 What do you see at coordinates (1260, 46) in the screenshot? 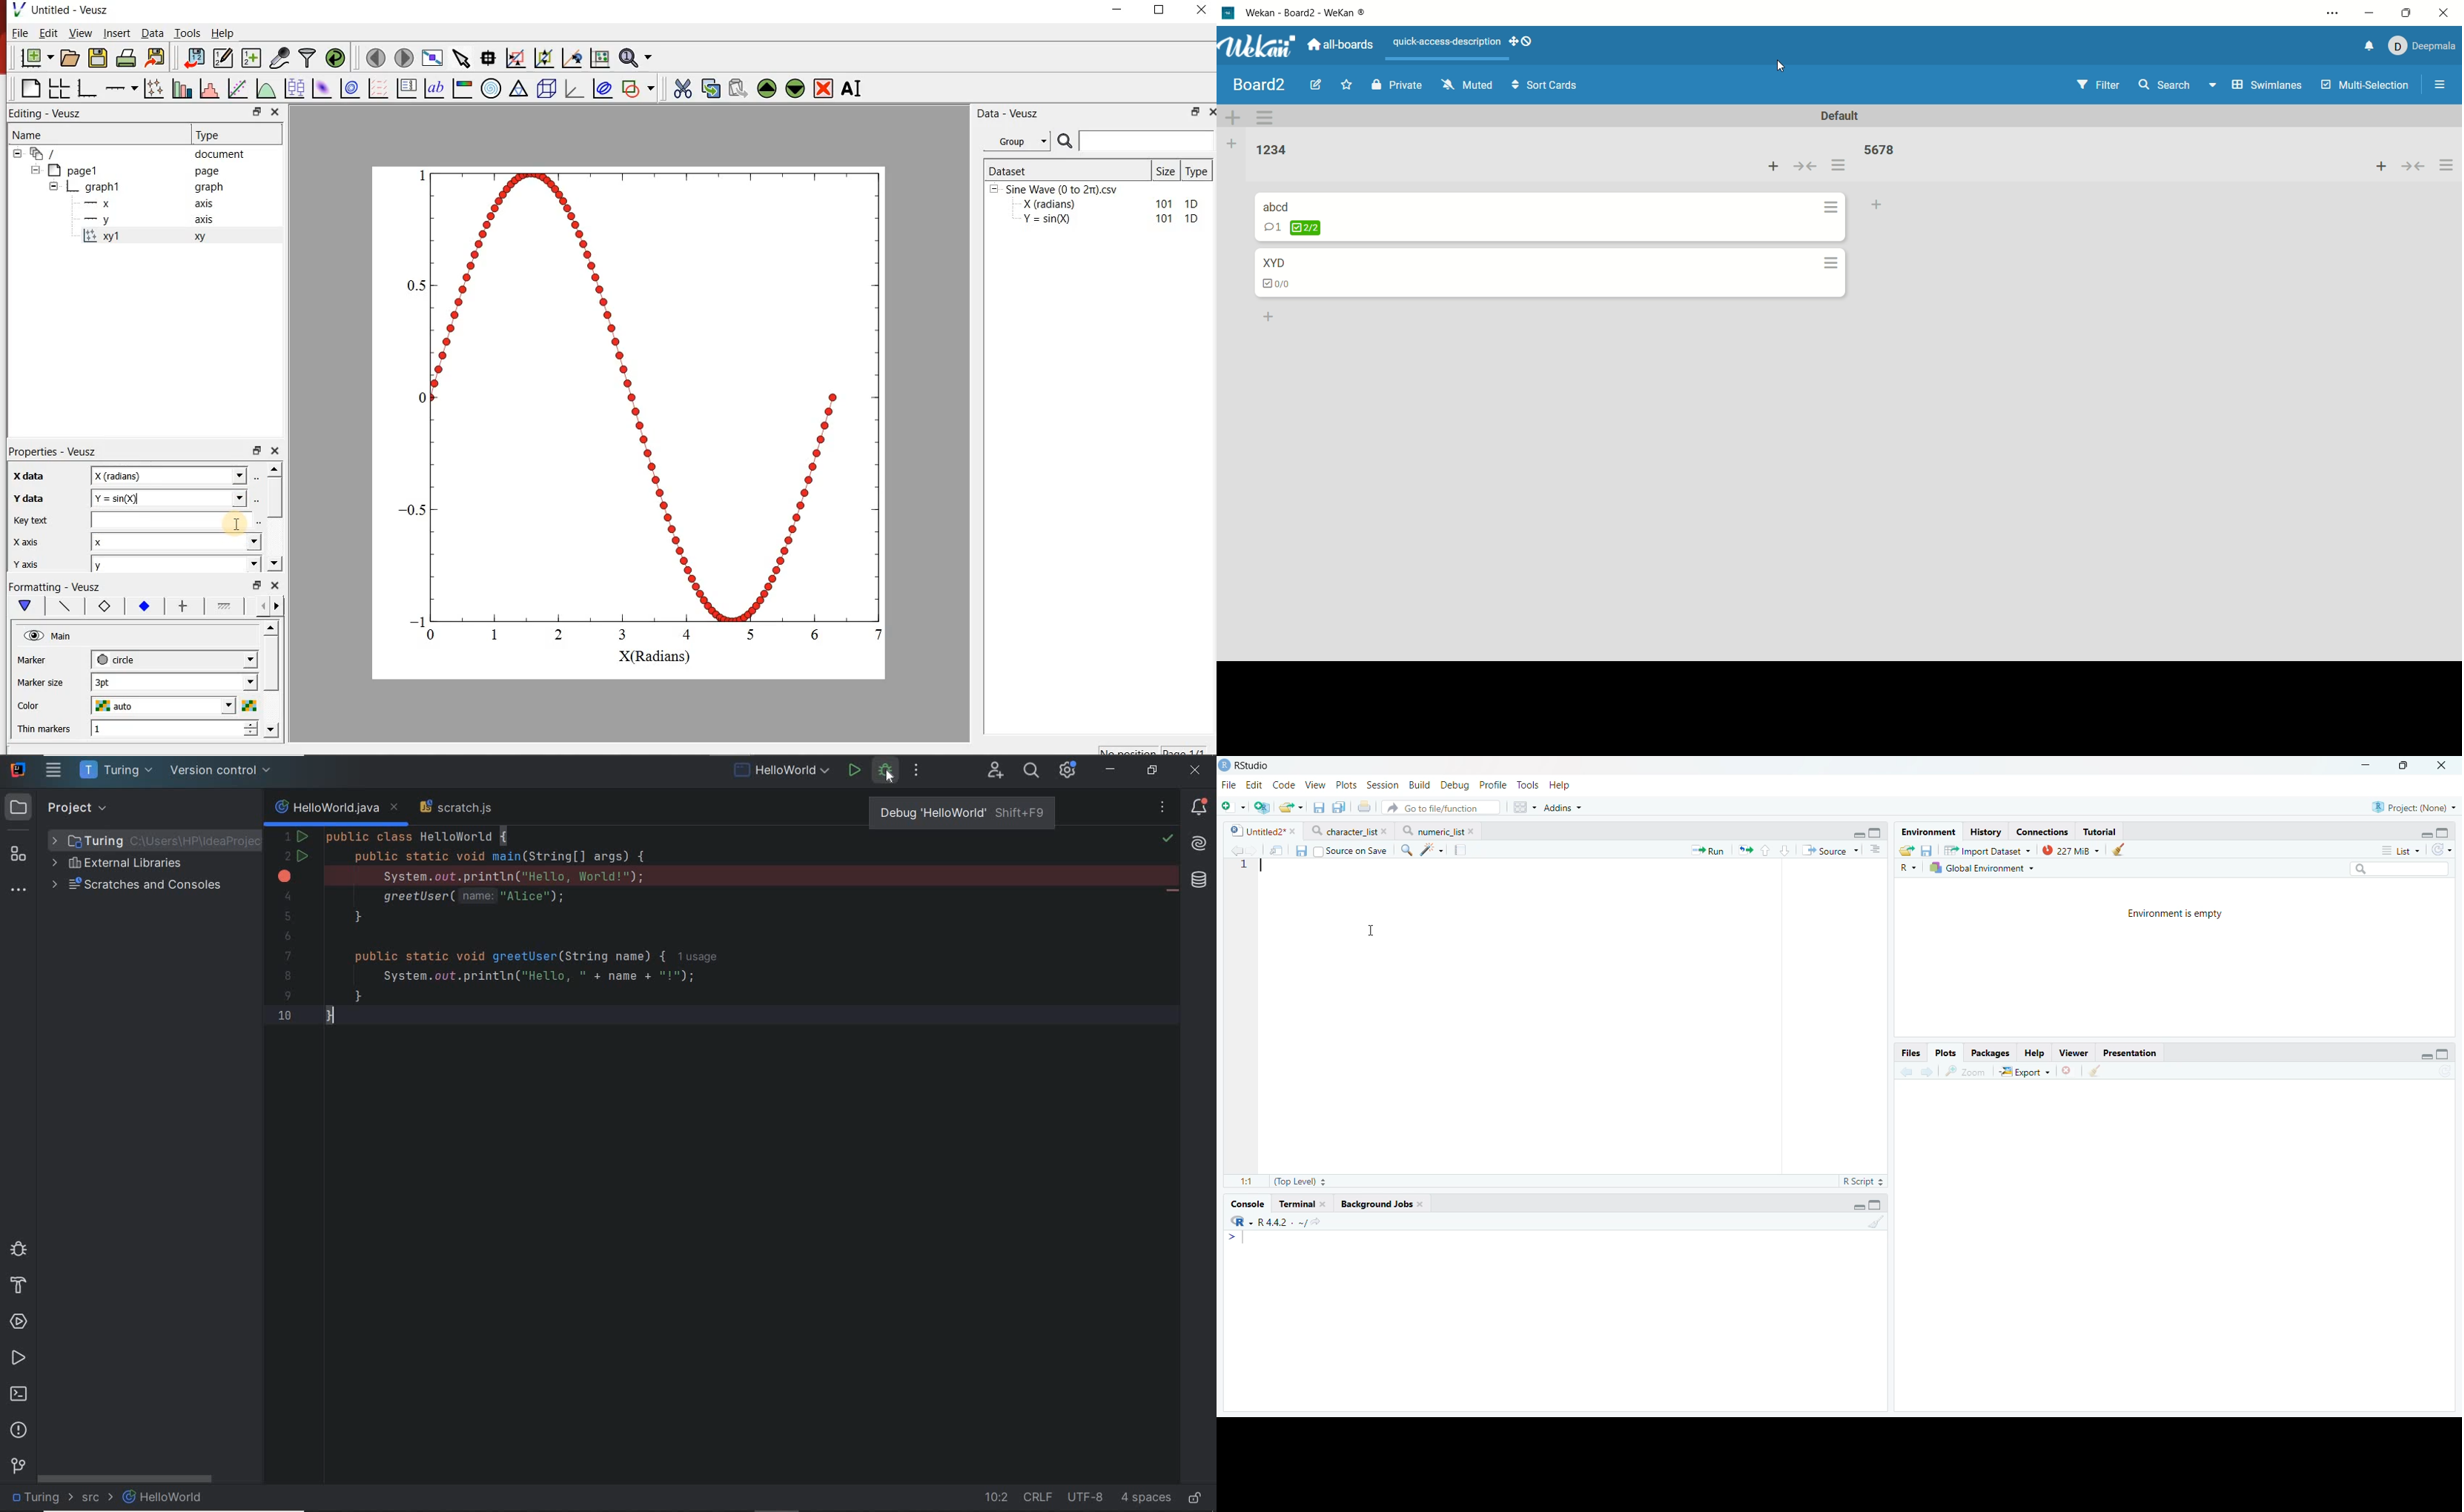
I see `wekan` at bounding box center [1260, 46].